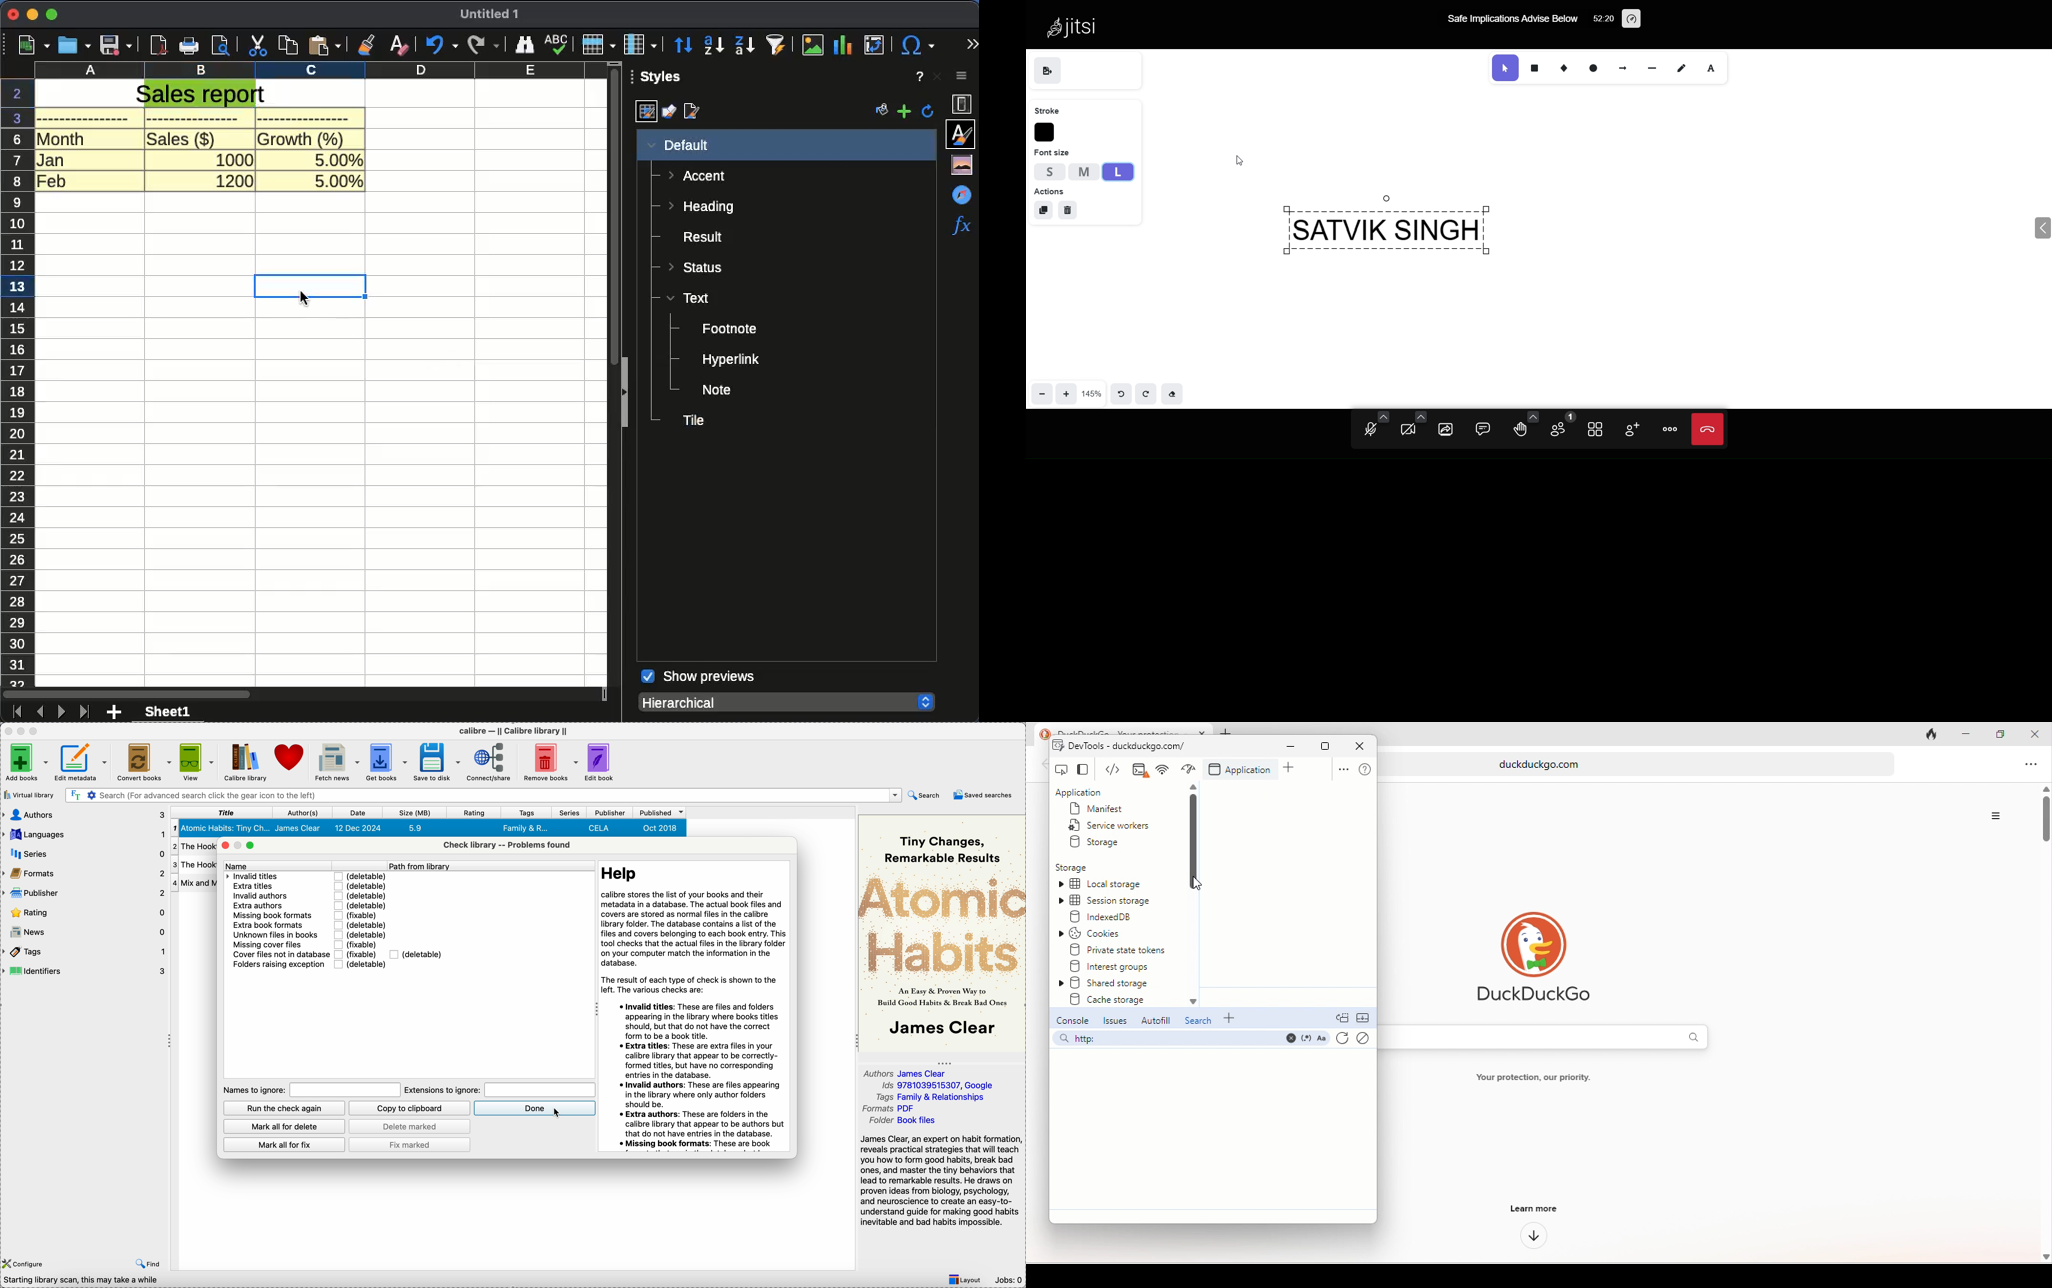 This screenshot has width=2072, height=1288. I want to click on heading, so click(701, 208).